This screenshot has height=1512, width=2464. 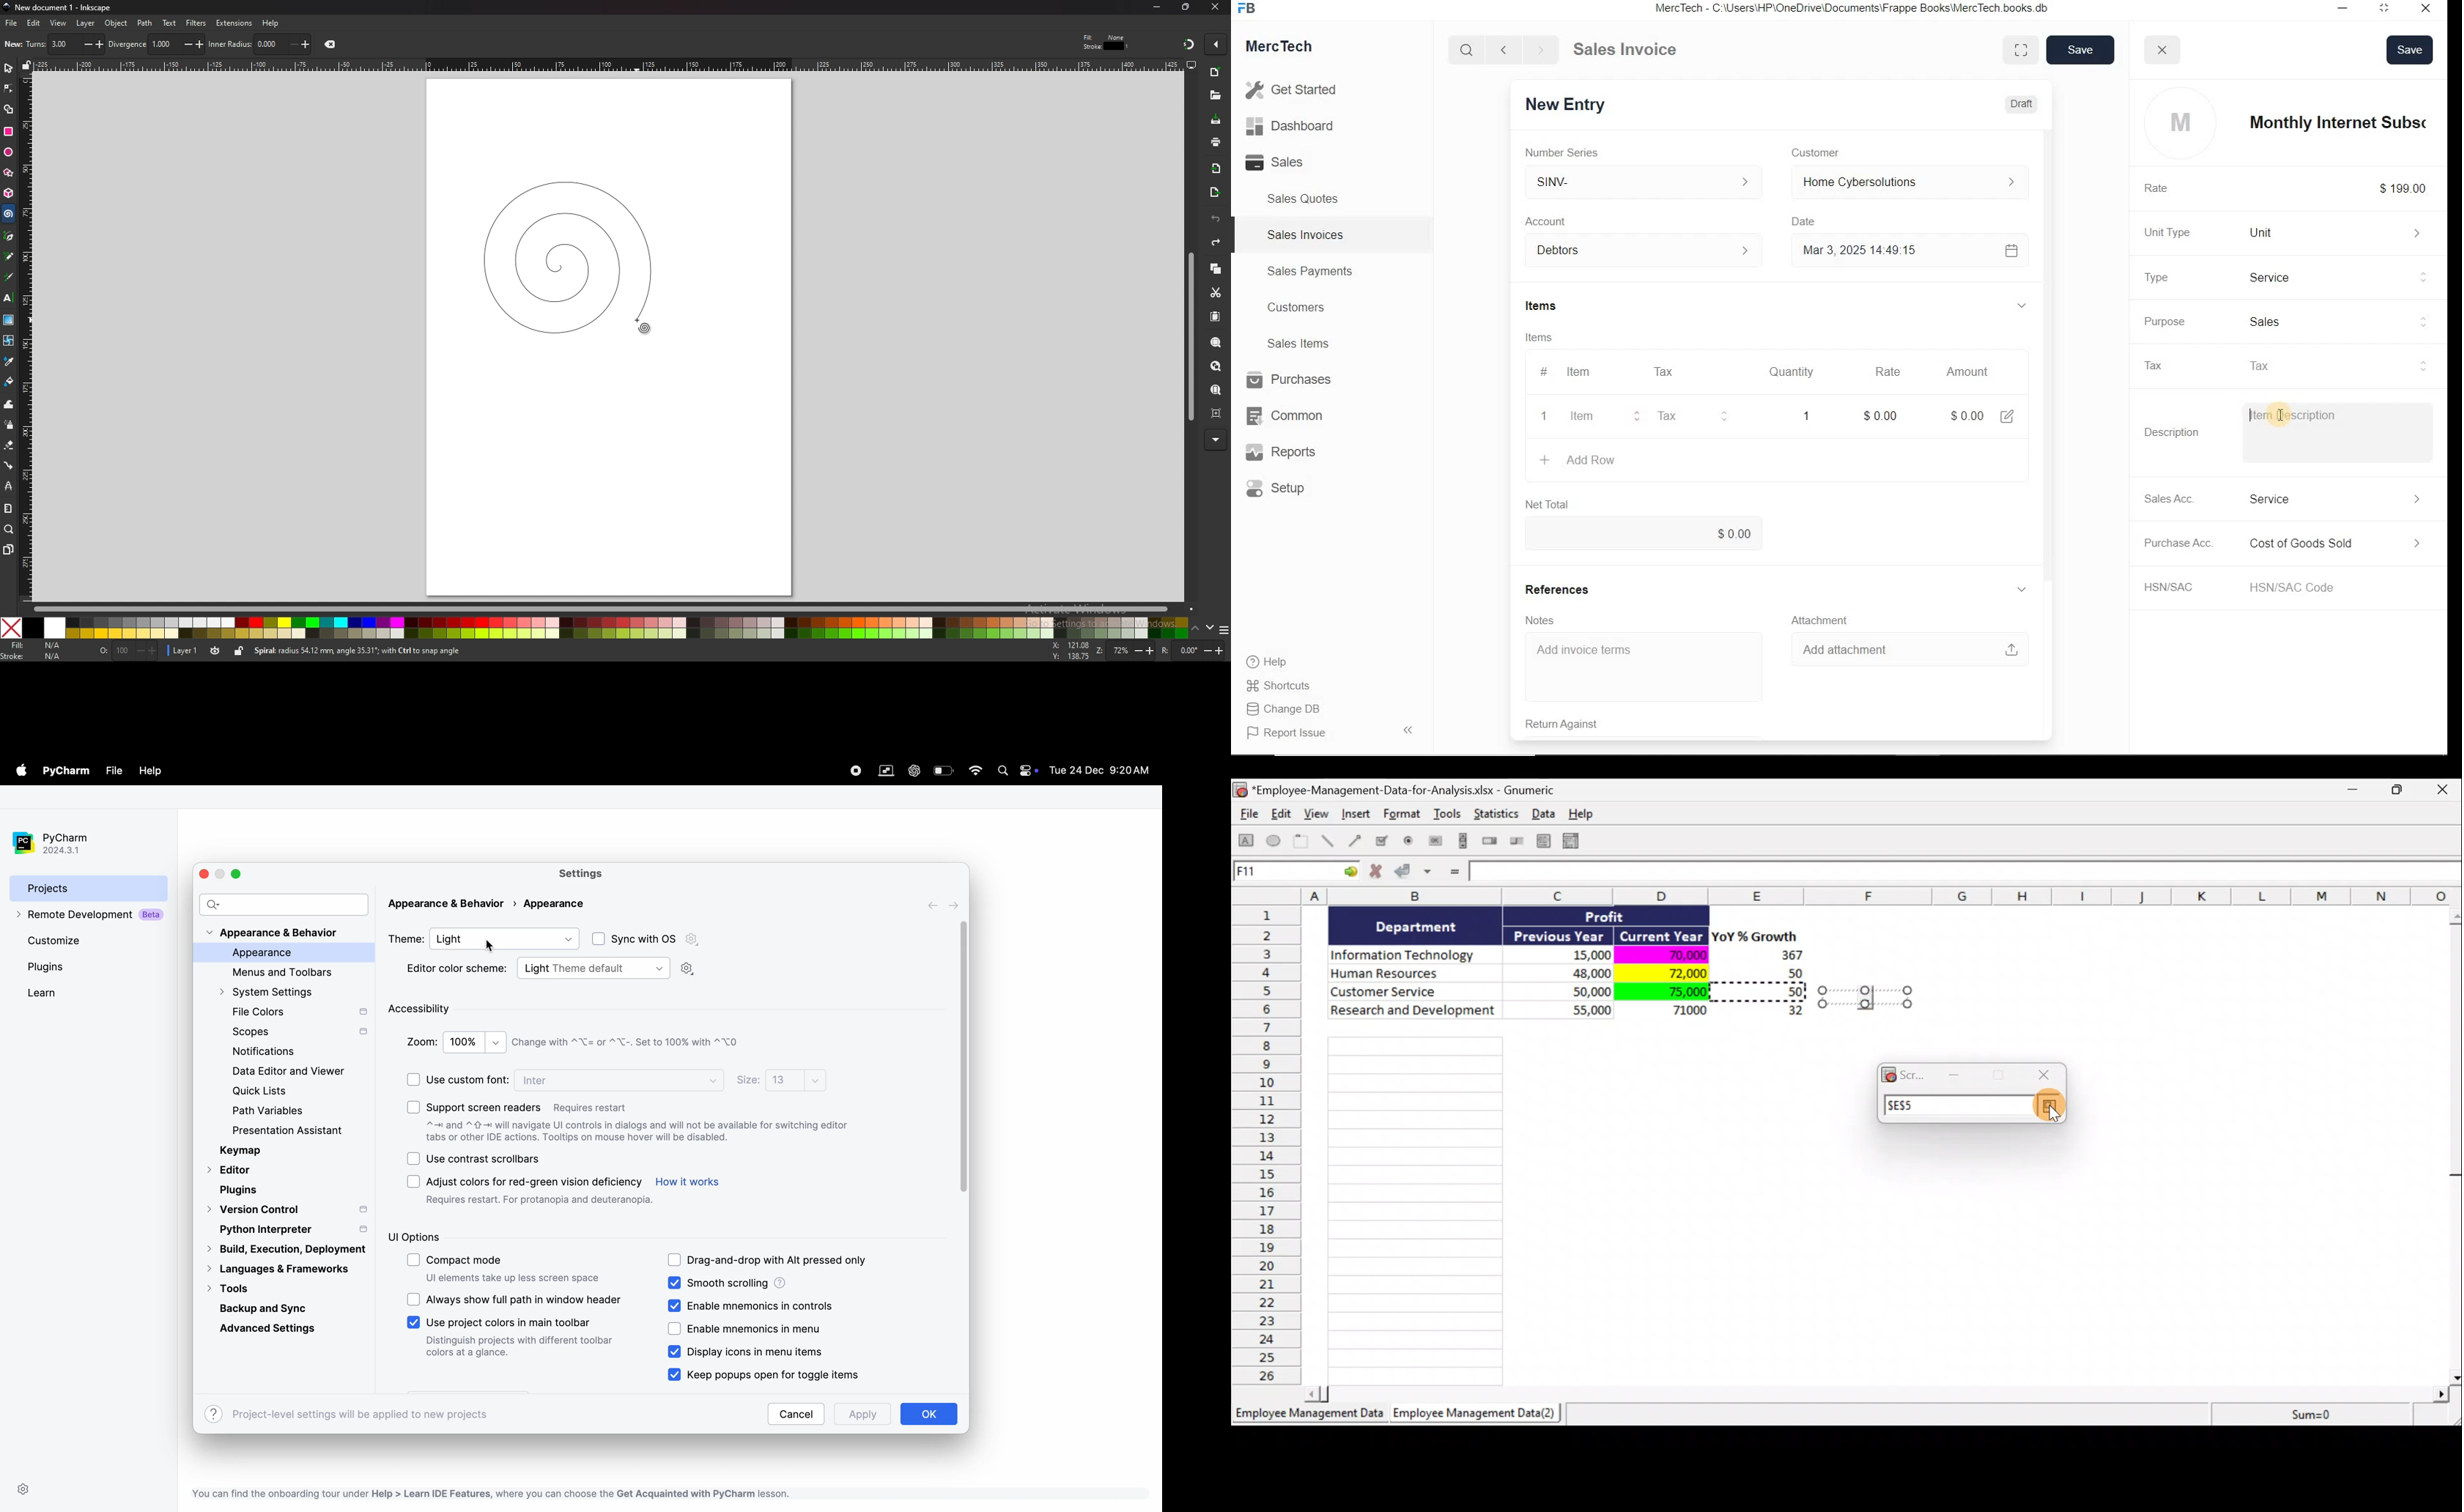 What do you see at coordinates (197, 22) in the screenshot?
I see `filters` at bounding box center [197, 22].